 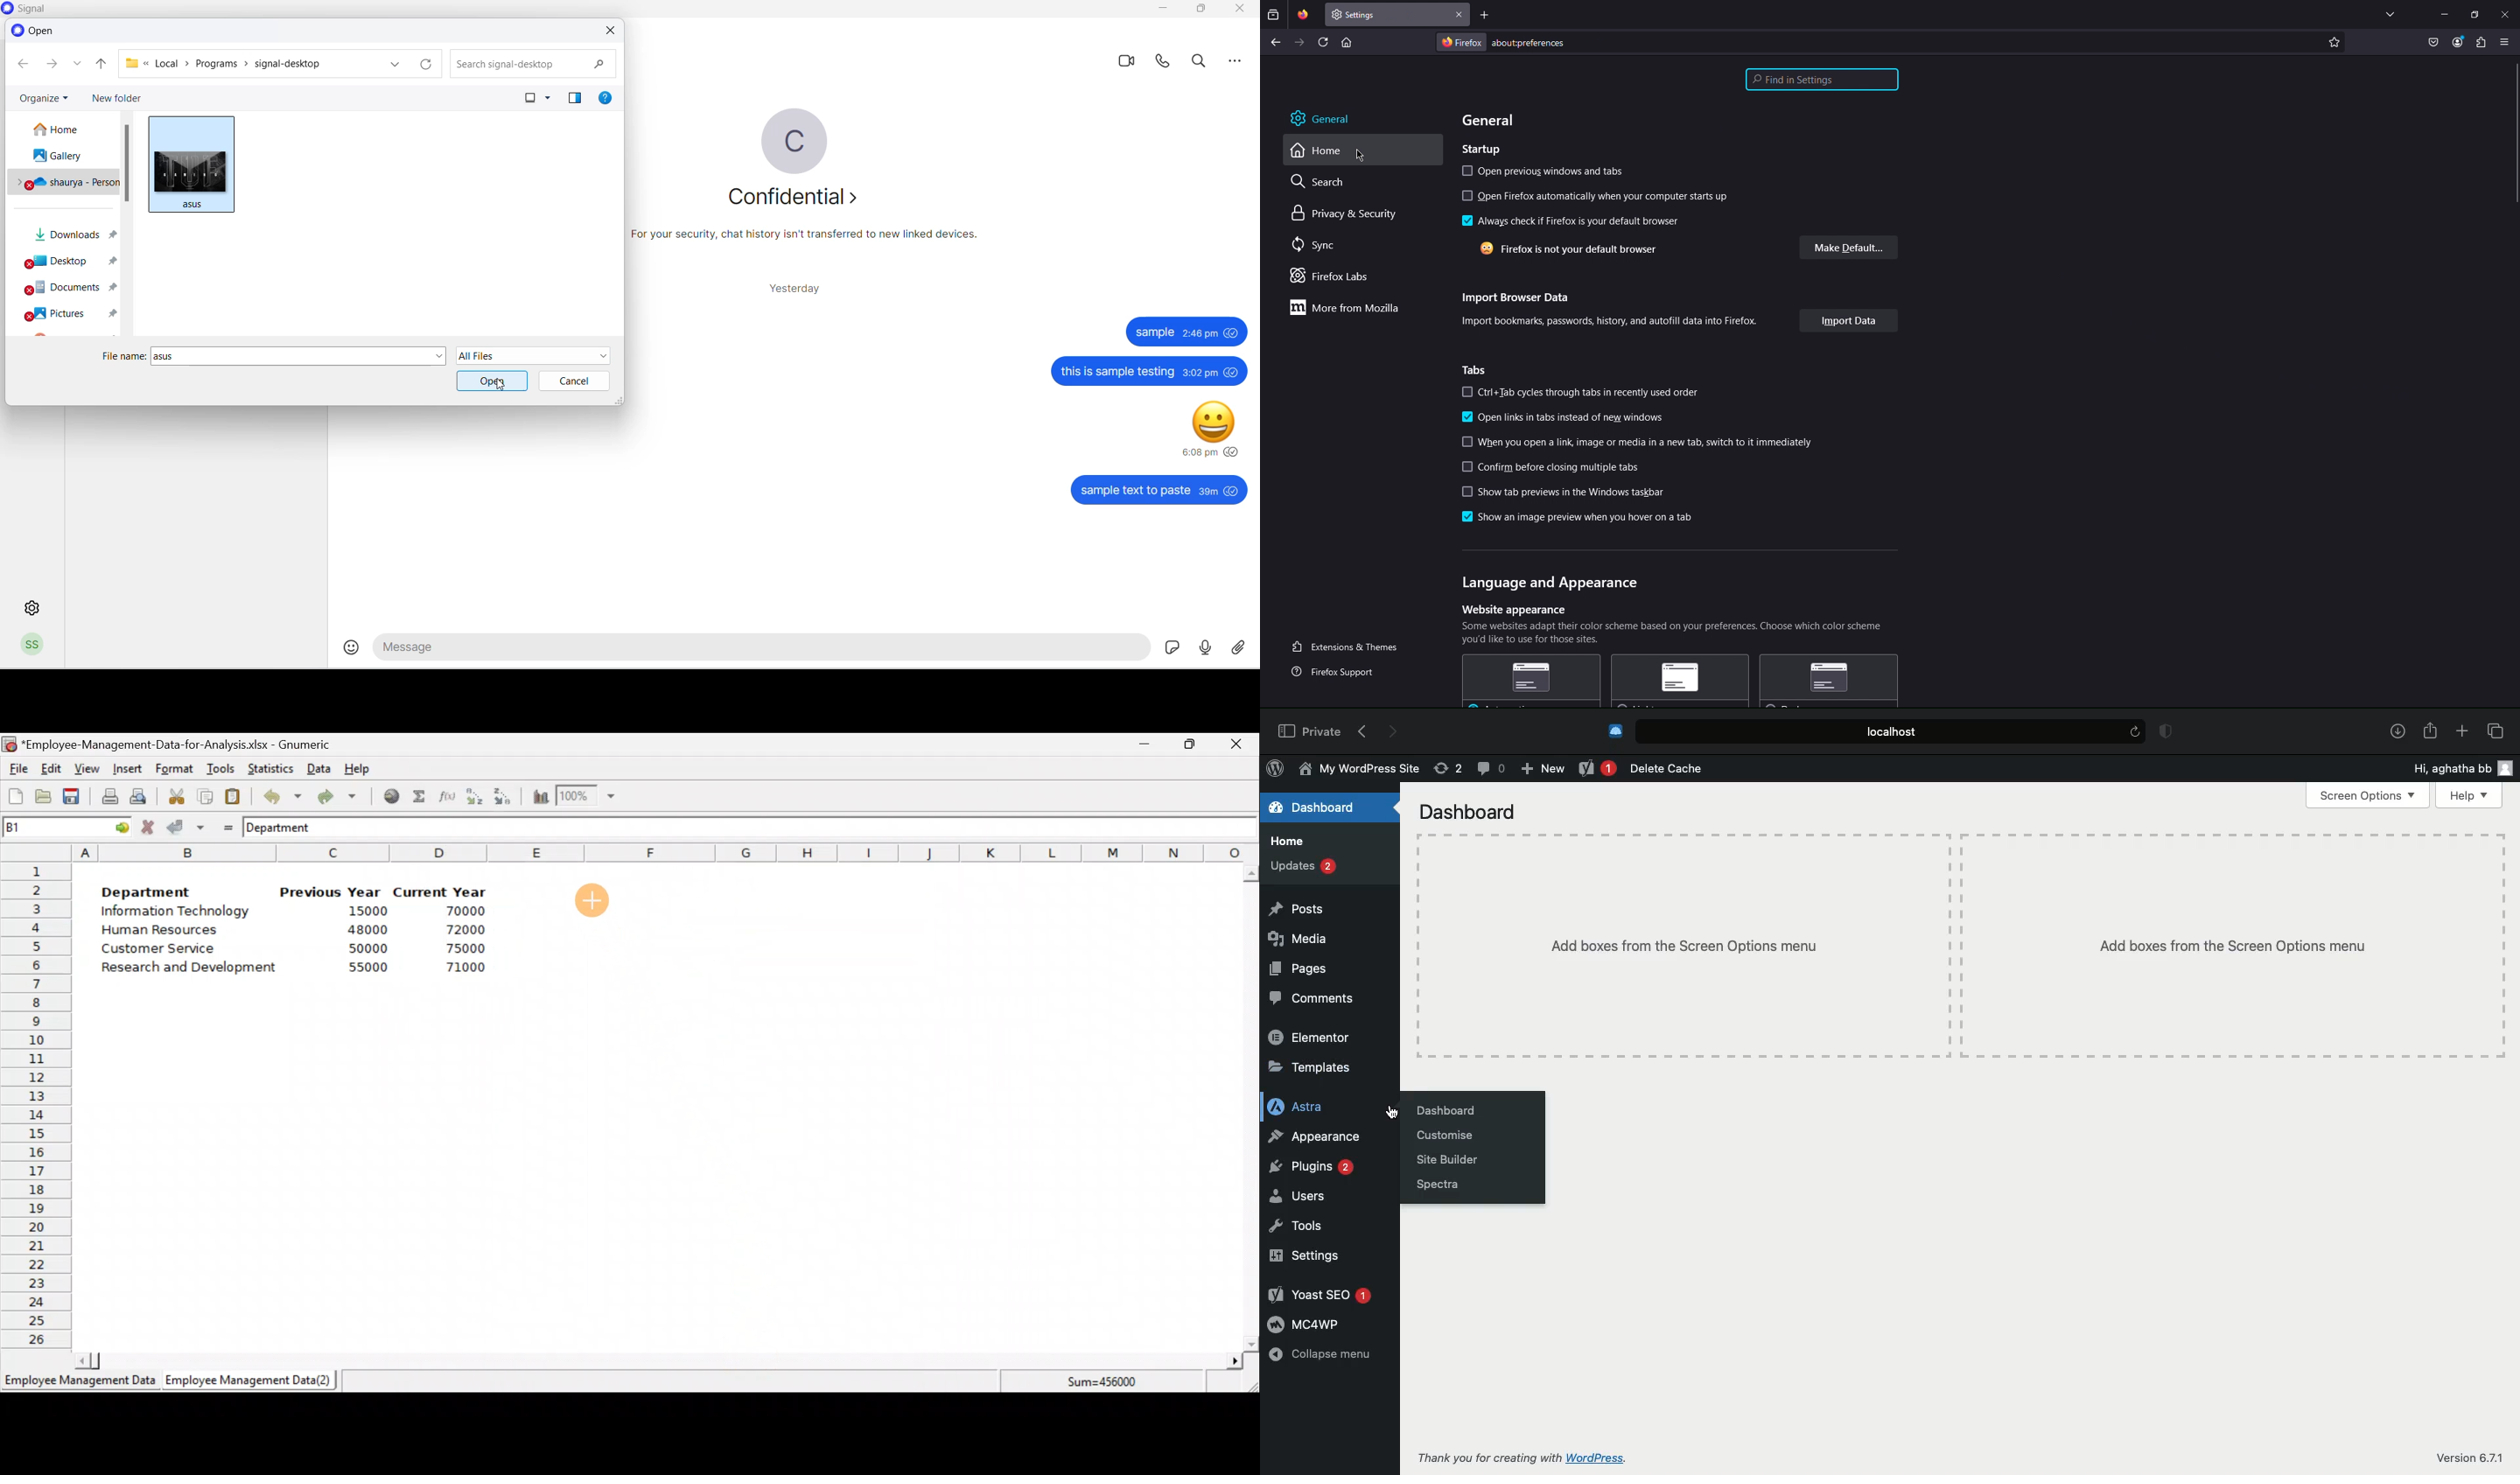 I want to click on Always check if Firefox is your default browser, so click(x=1572, y=221).